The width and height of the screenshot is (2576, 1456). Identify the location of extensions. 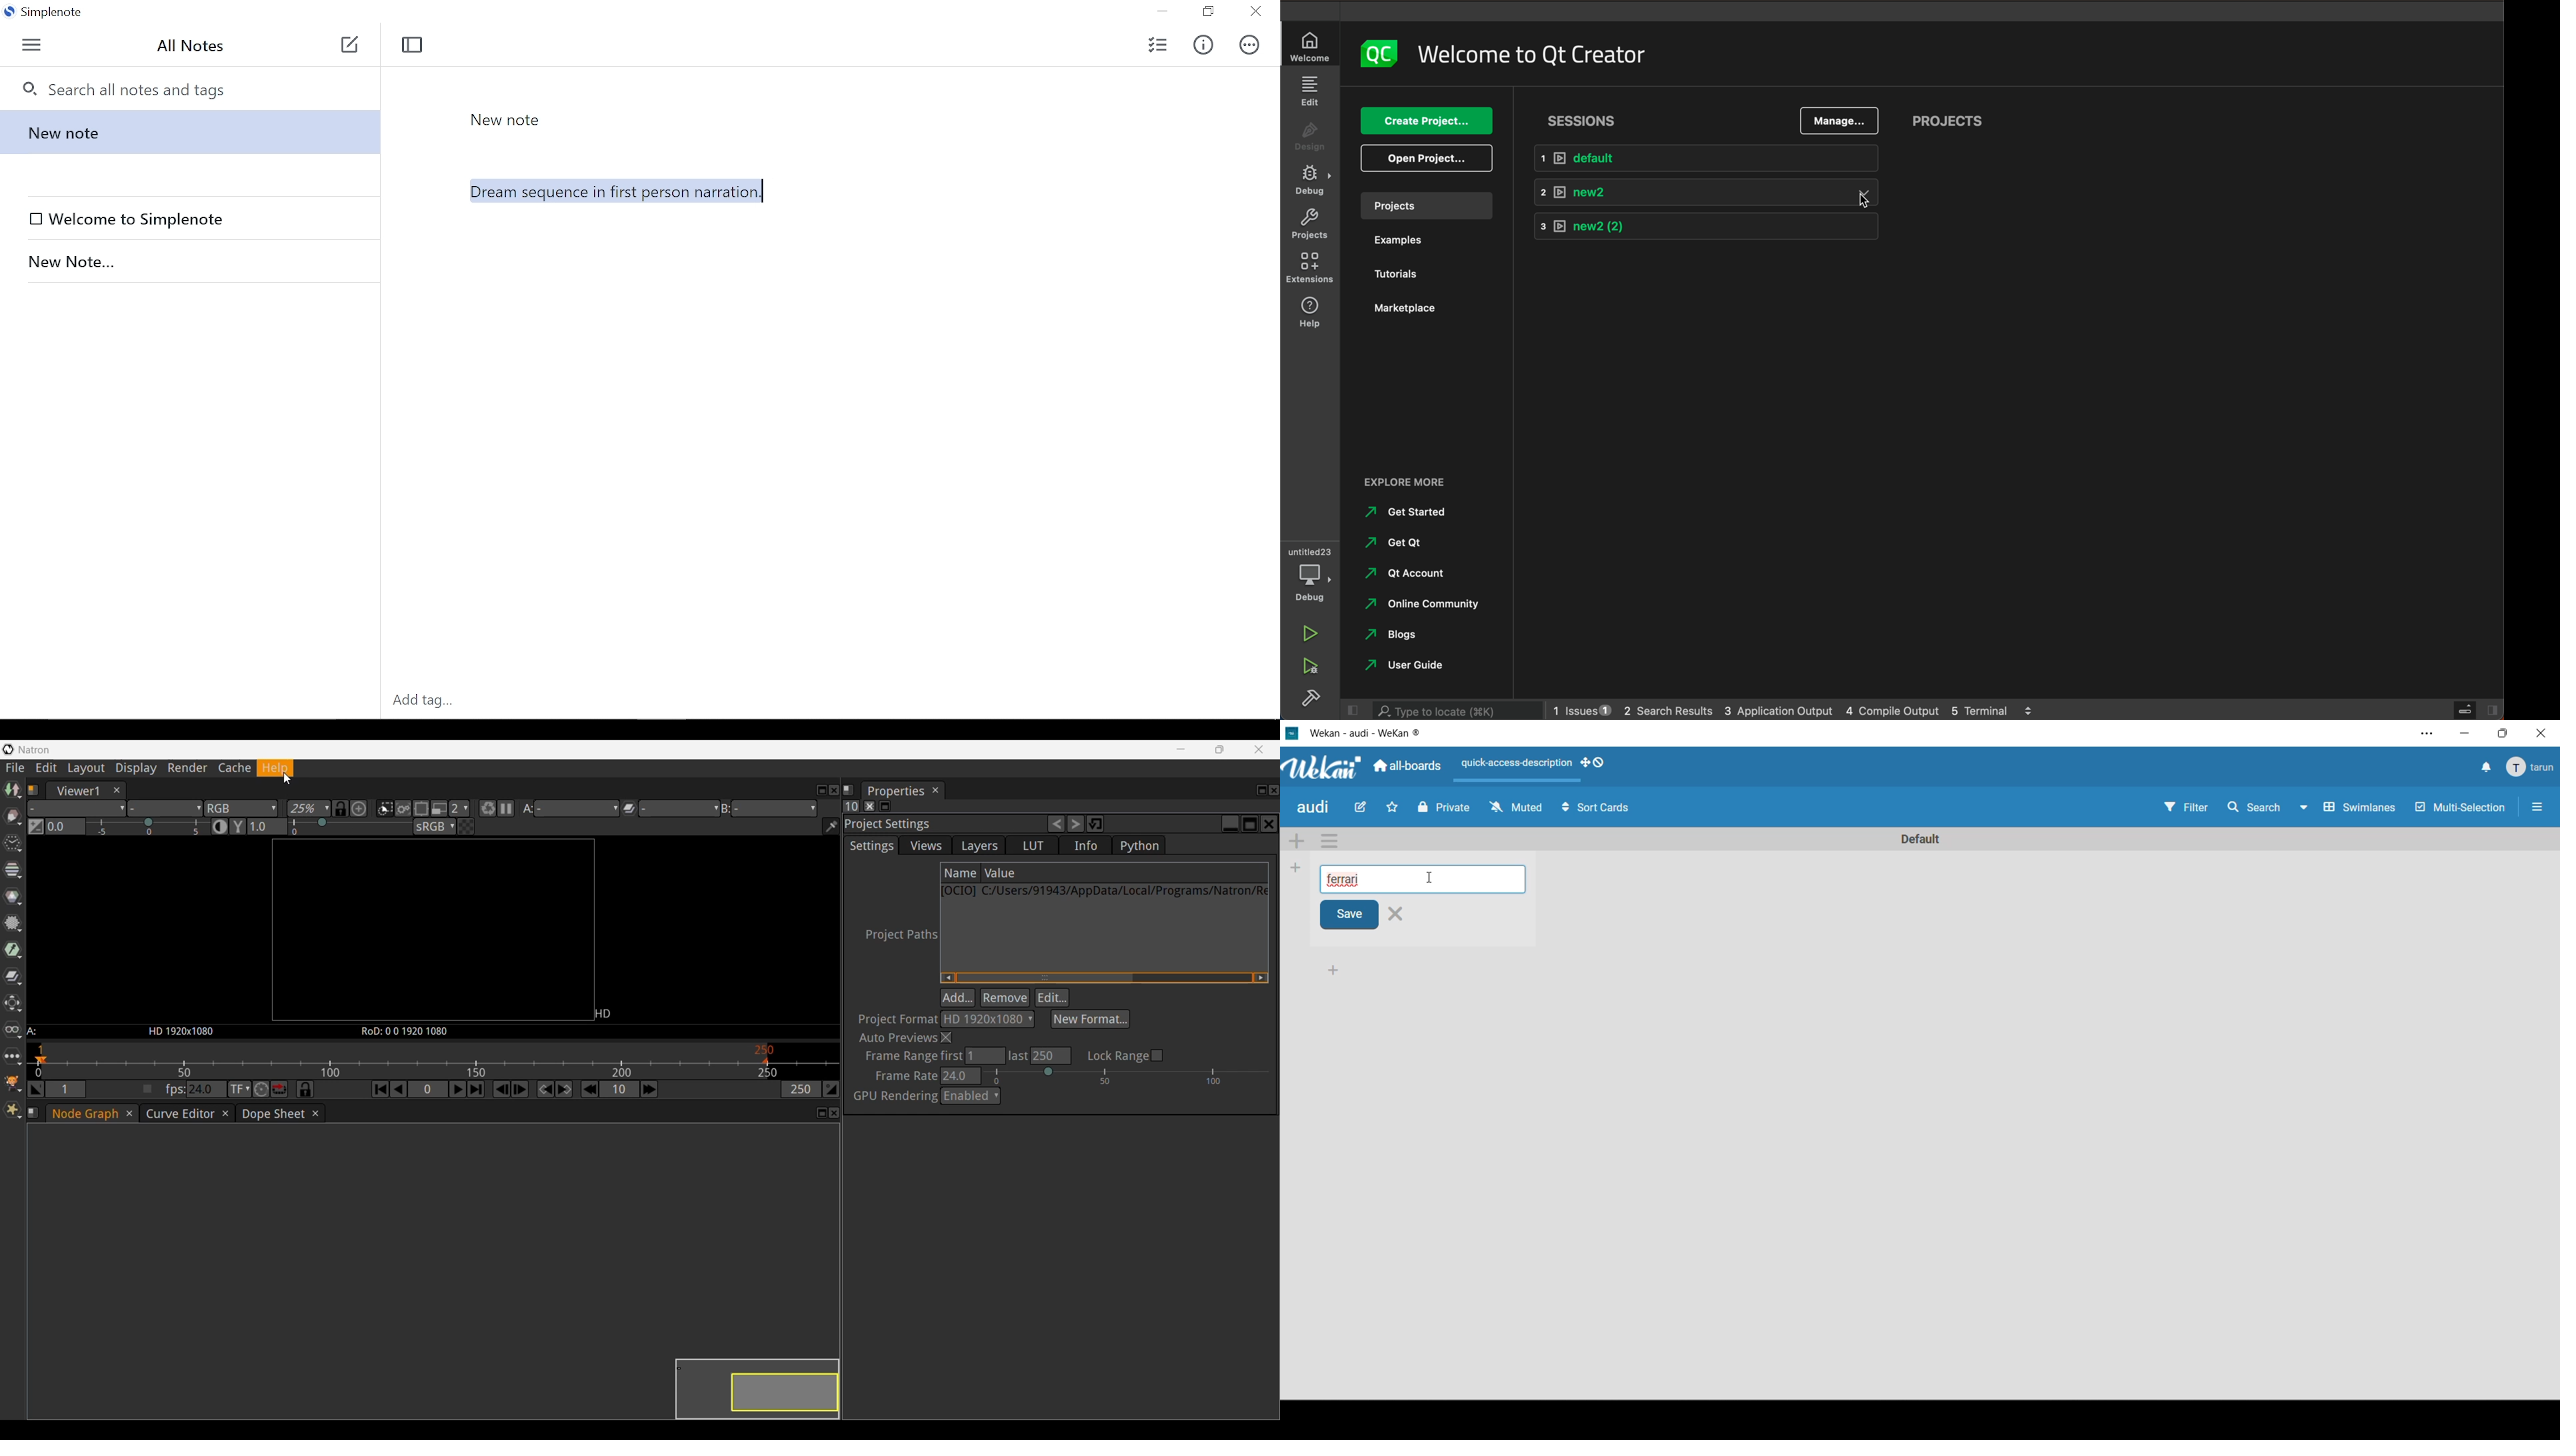
(1310, 268).